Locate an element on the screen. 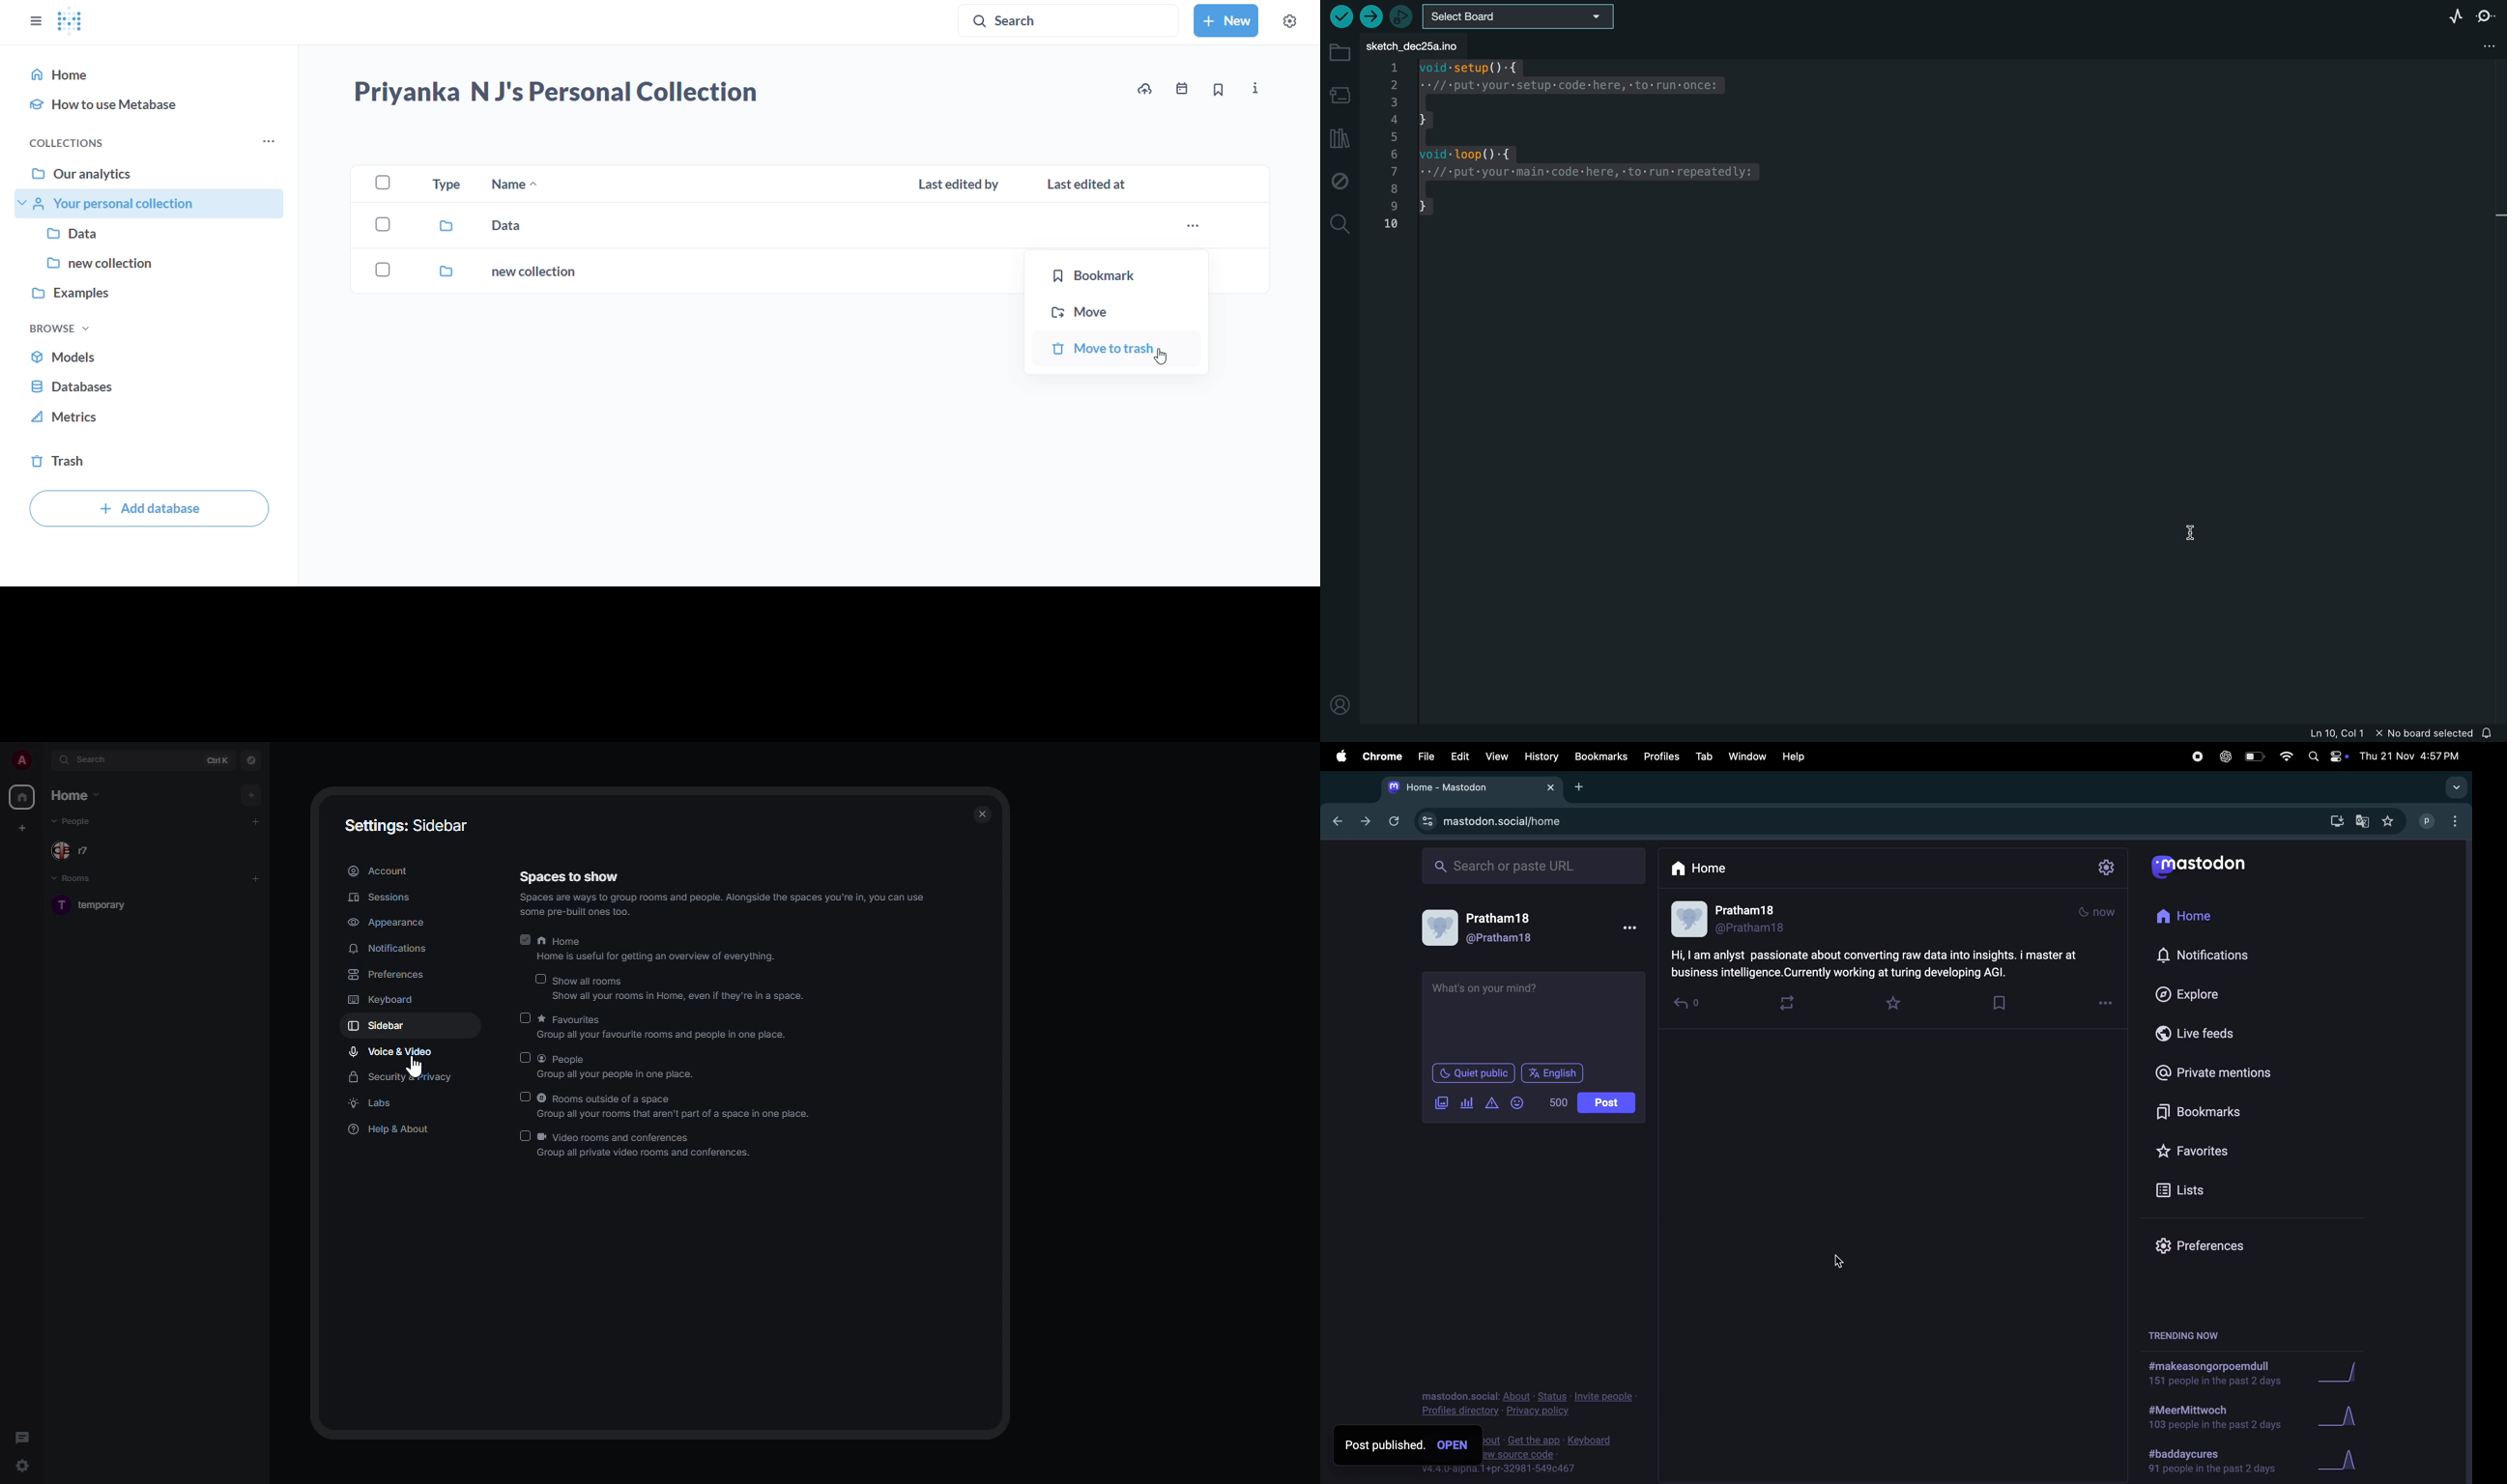  home is located at coordinates (665, 952).